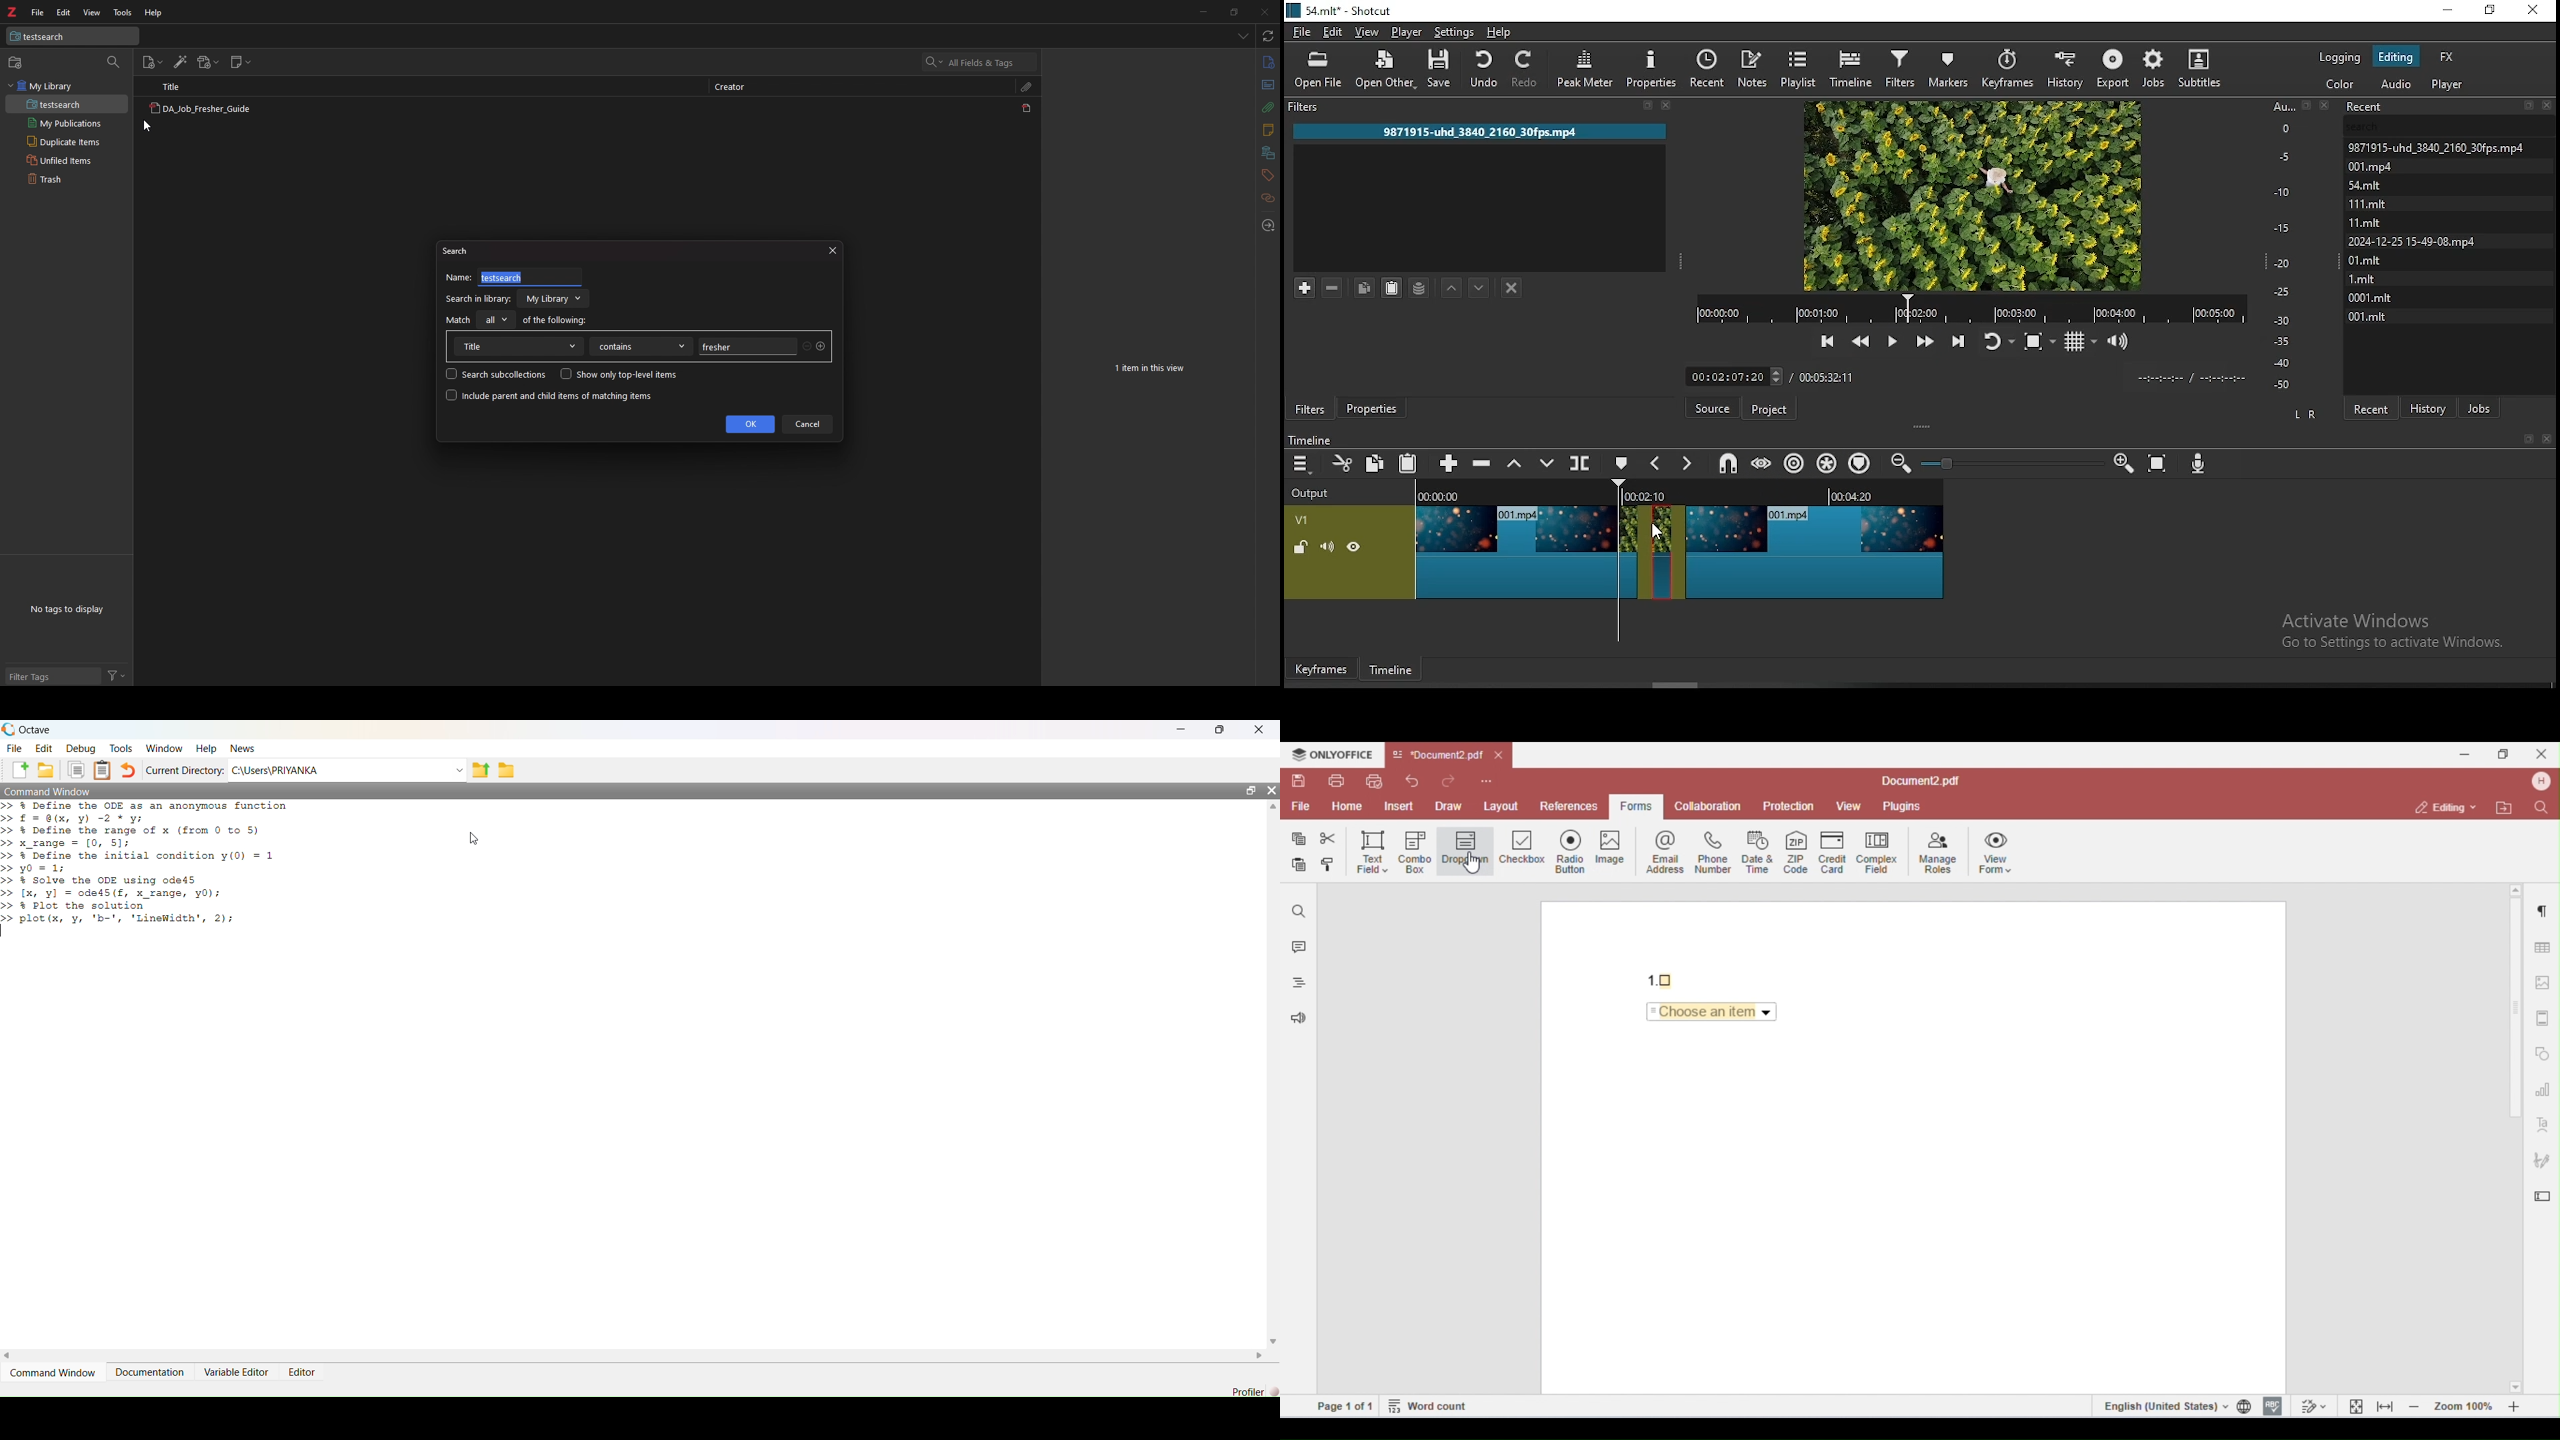  What do you see at coordinates (1267, 227) in the screenshot?
I see `locate` at bounding box center [1267, 227].